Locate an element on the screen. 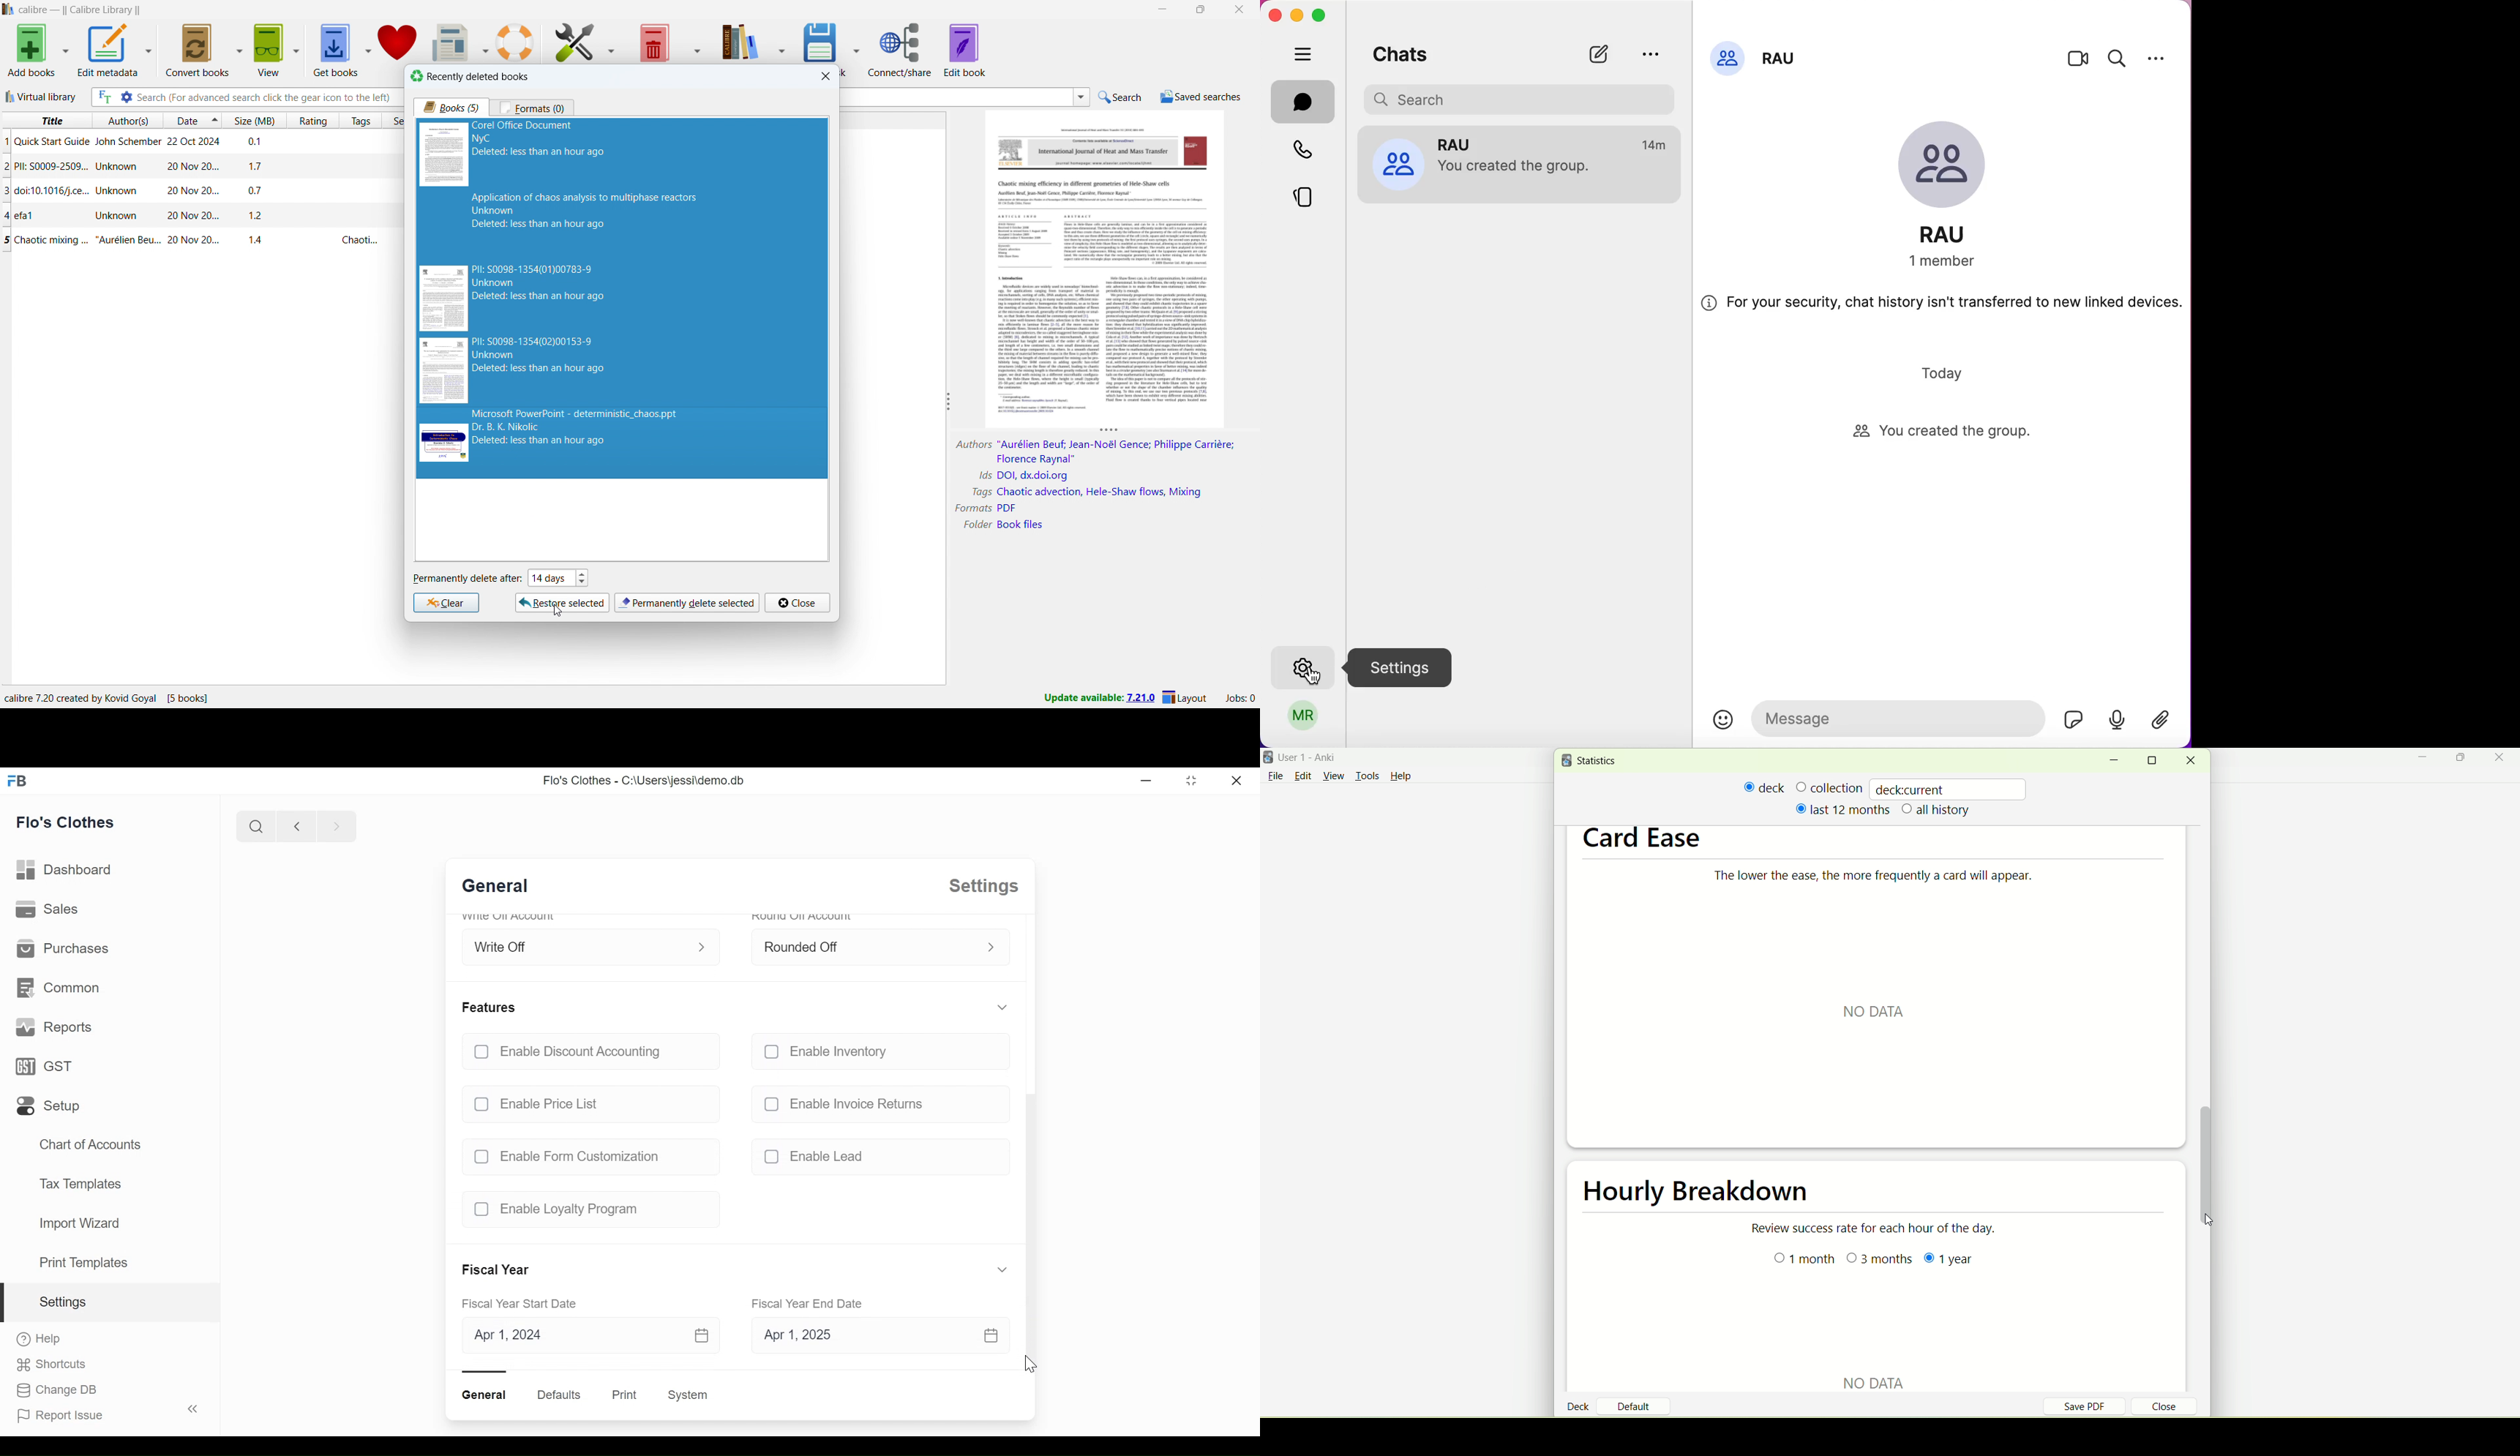 The height and width of the screenshot is (1456, 2520). settings is located at coordinates (1301, 666).